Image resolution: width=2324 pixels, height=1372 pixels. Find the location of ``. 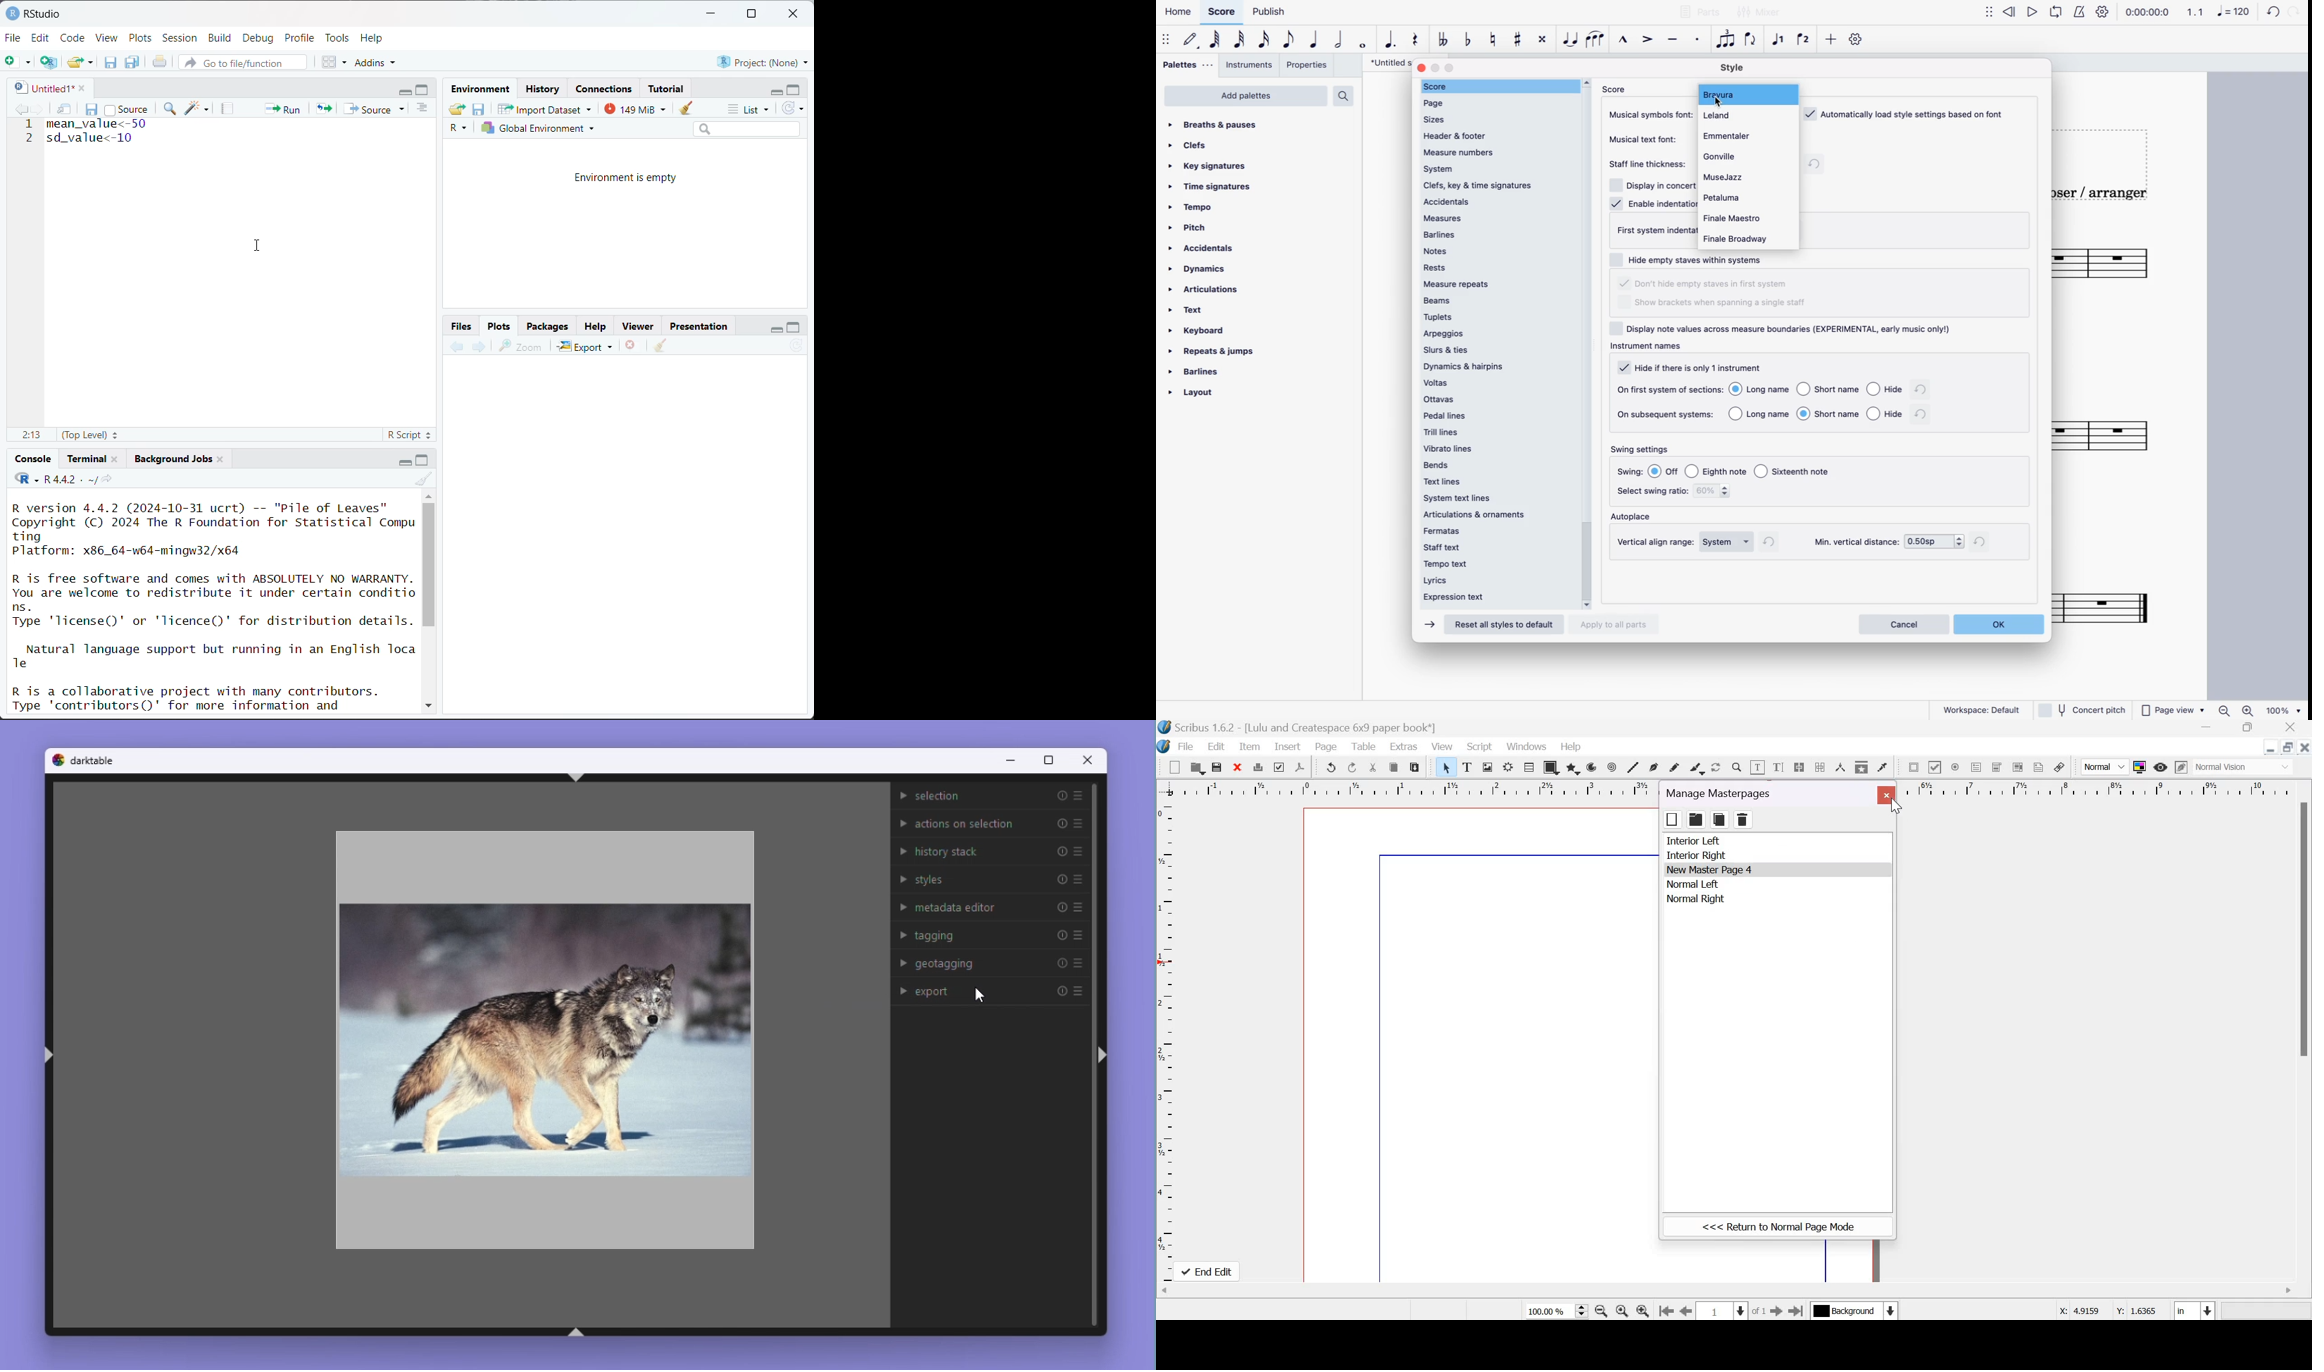

 is located at coordinates (463, 325).